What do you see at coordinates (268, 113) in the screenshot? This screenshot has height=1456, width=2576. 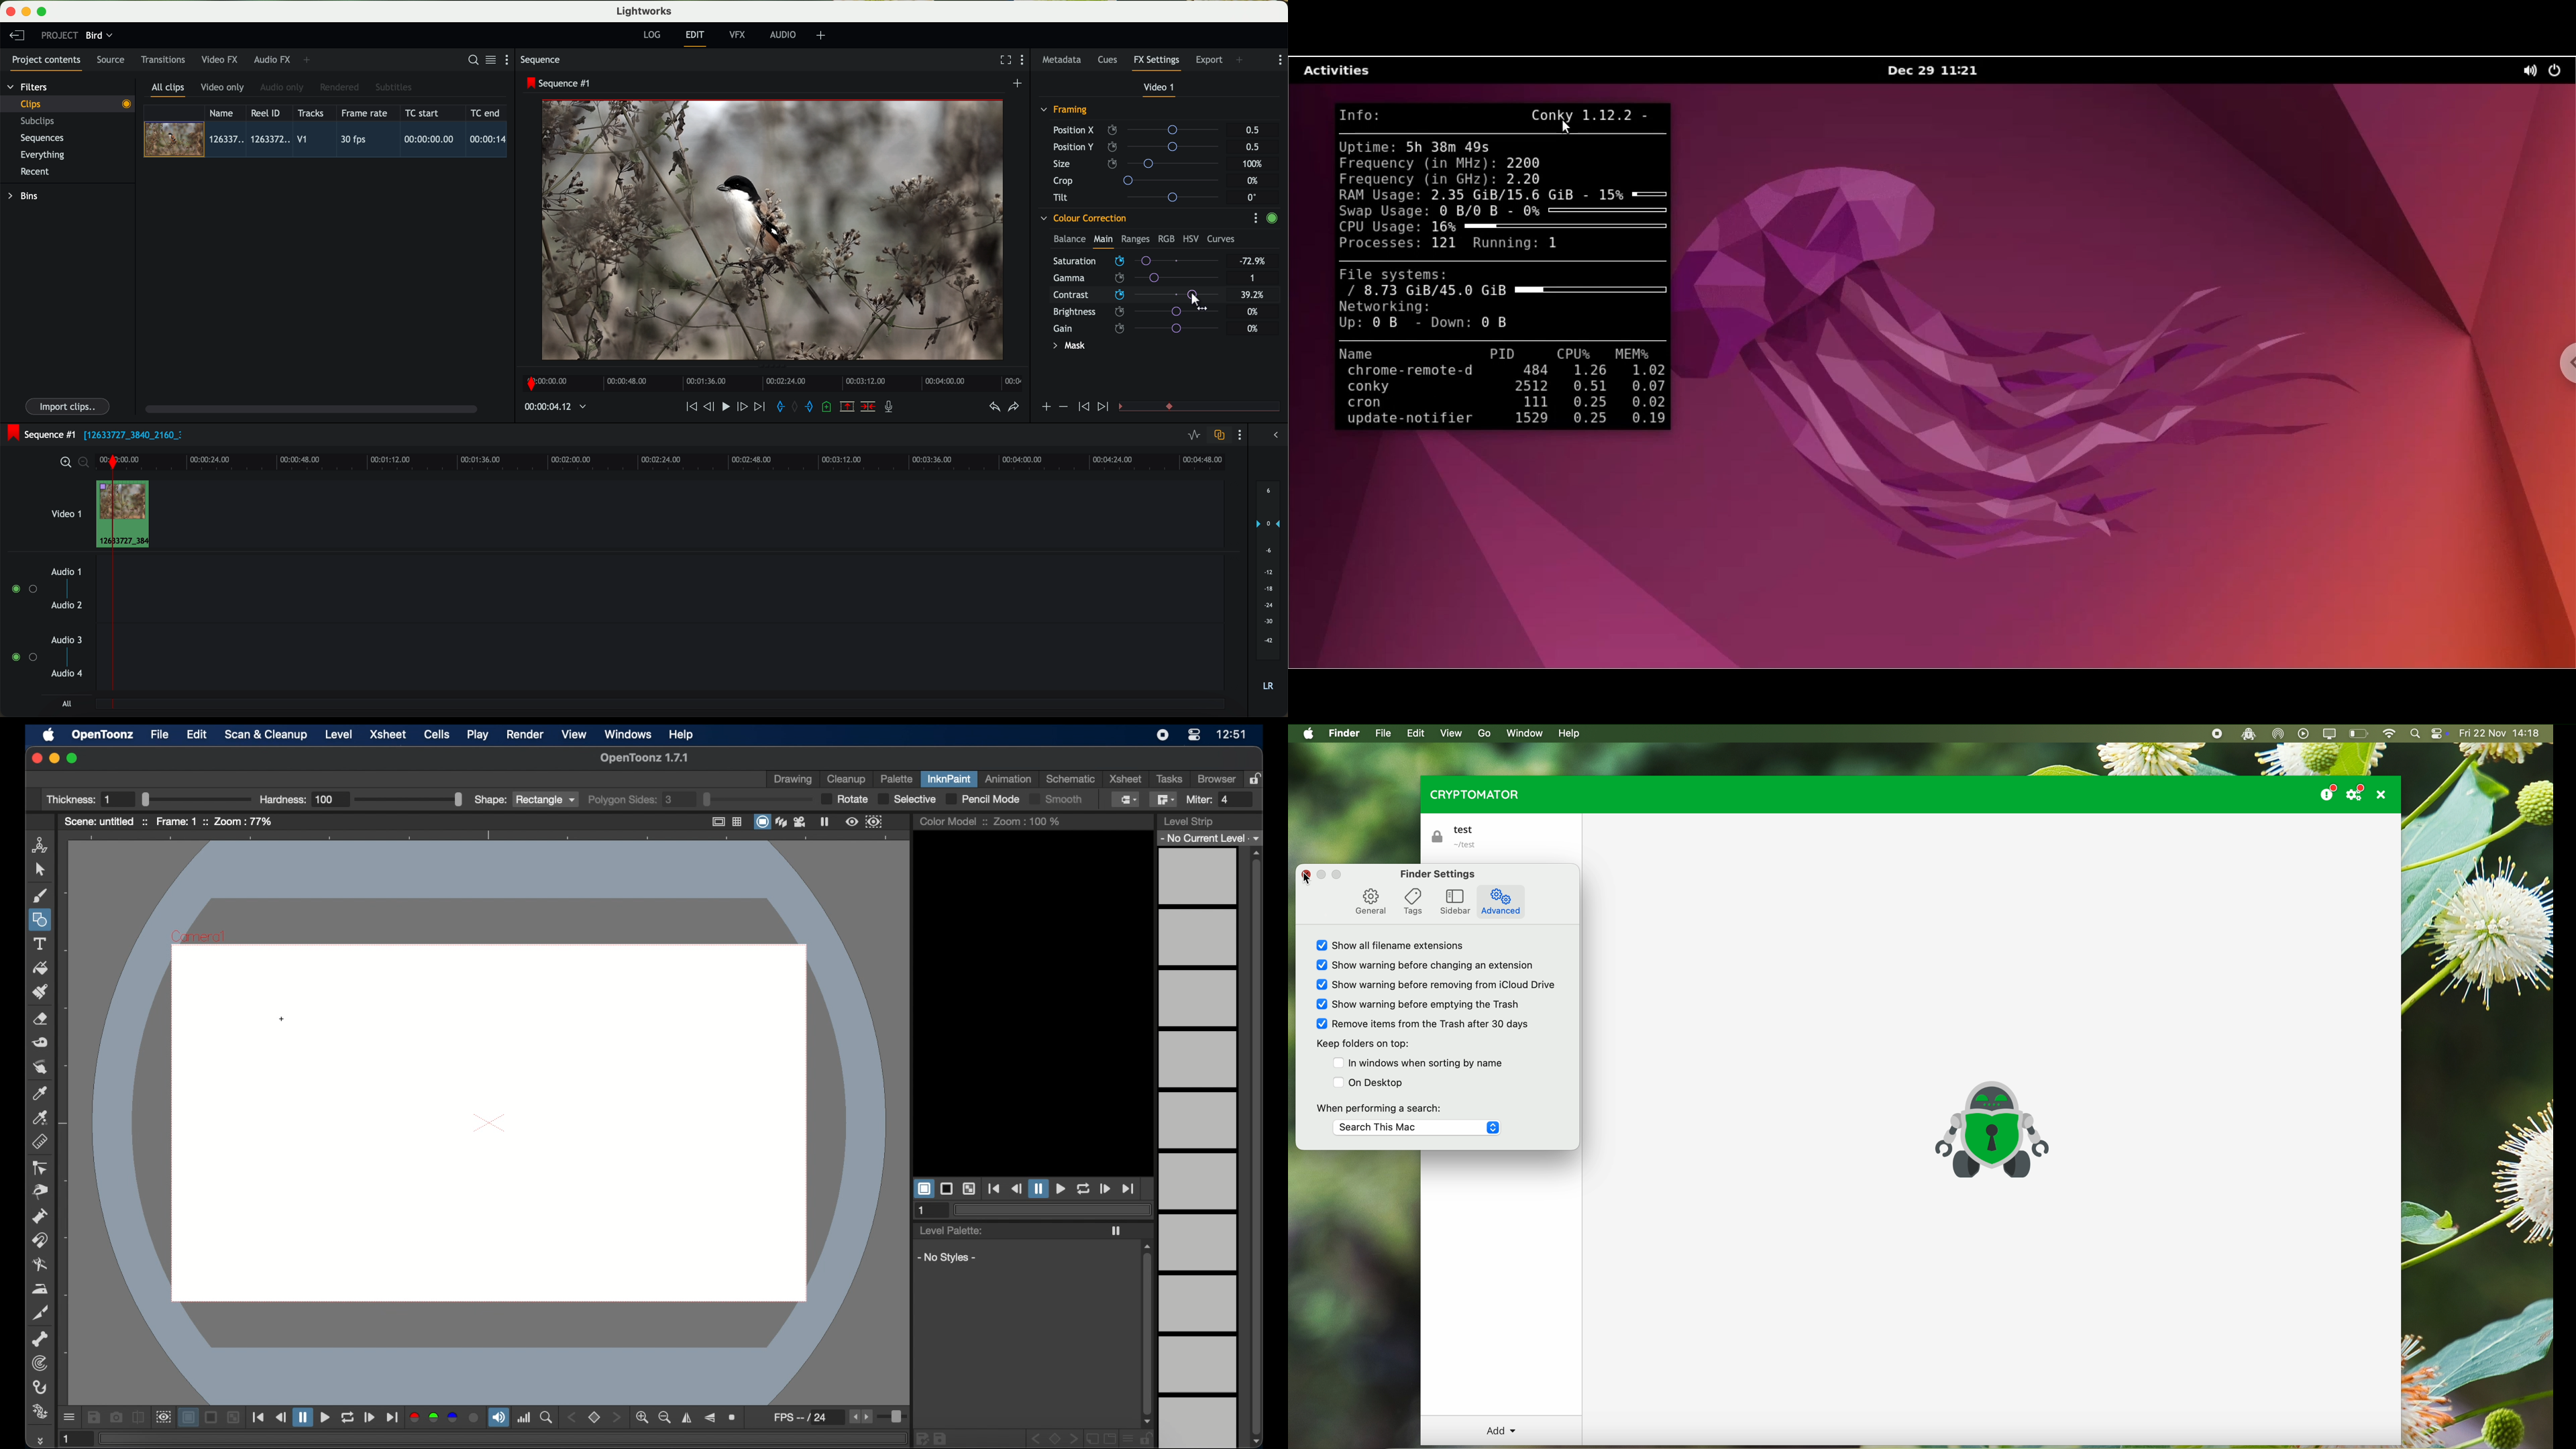 I see `Reel ID` at bounding box center [268, 113].